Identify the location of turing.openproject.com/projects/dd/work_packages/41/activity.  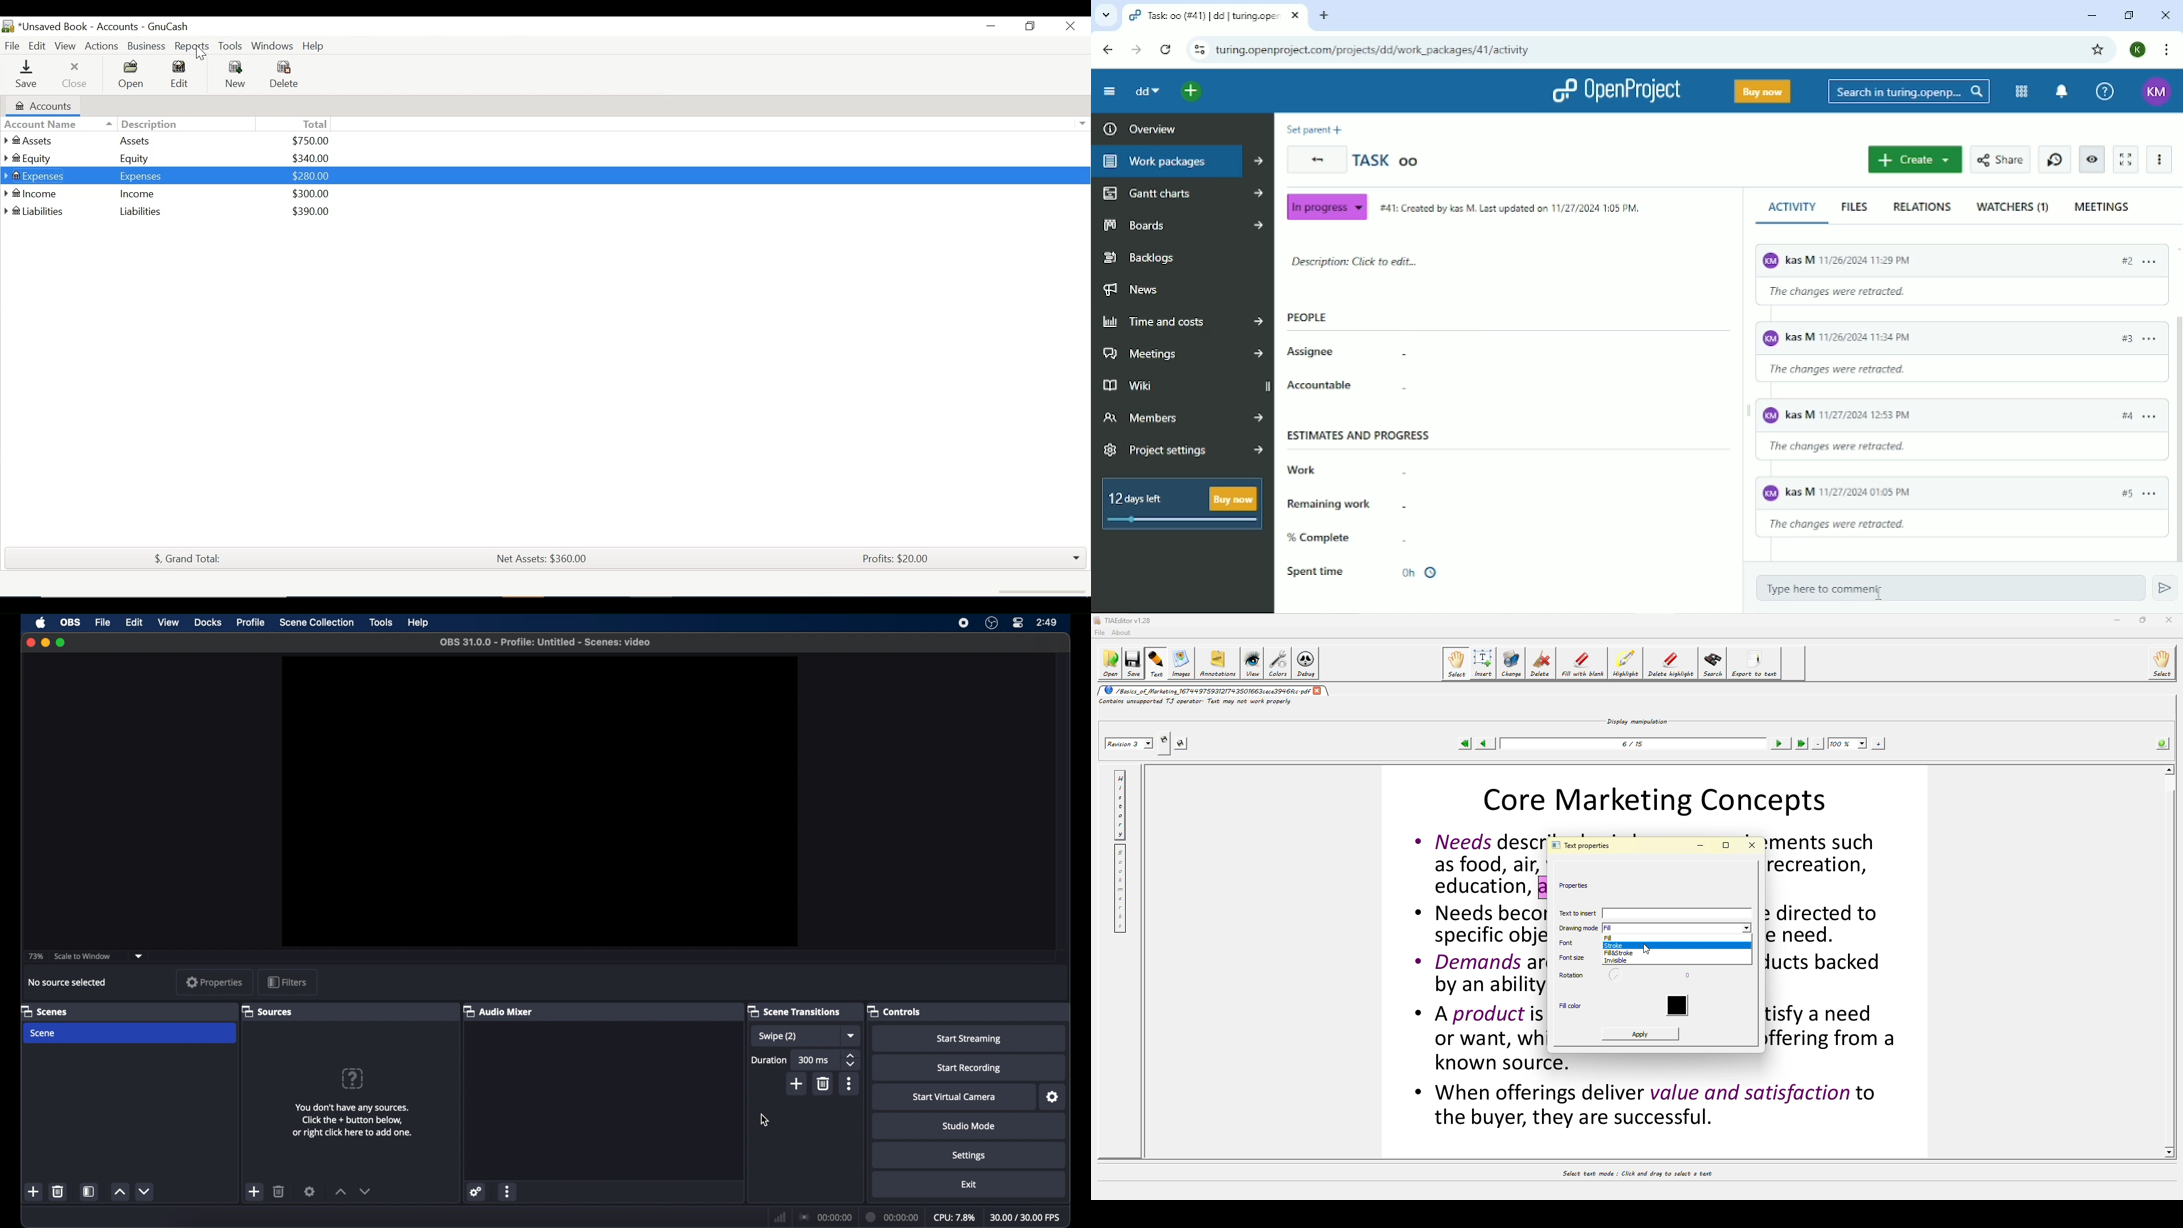
(1372, 51).